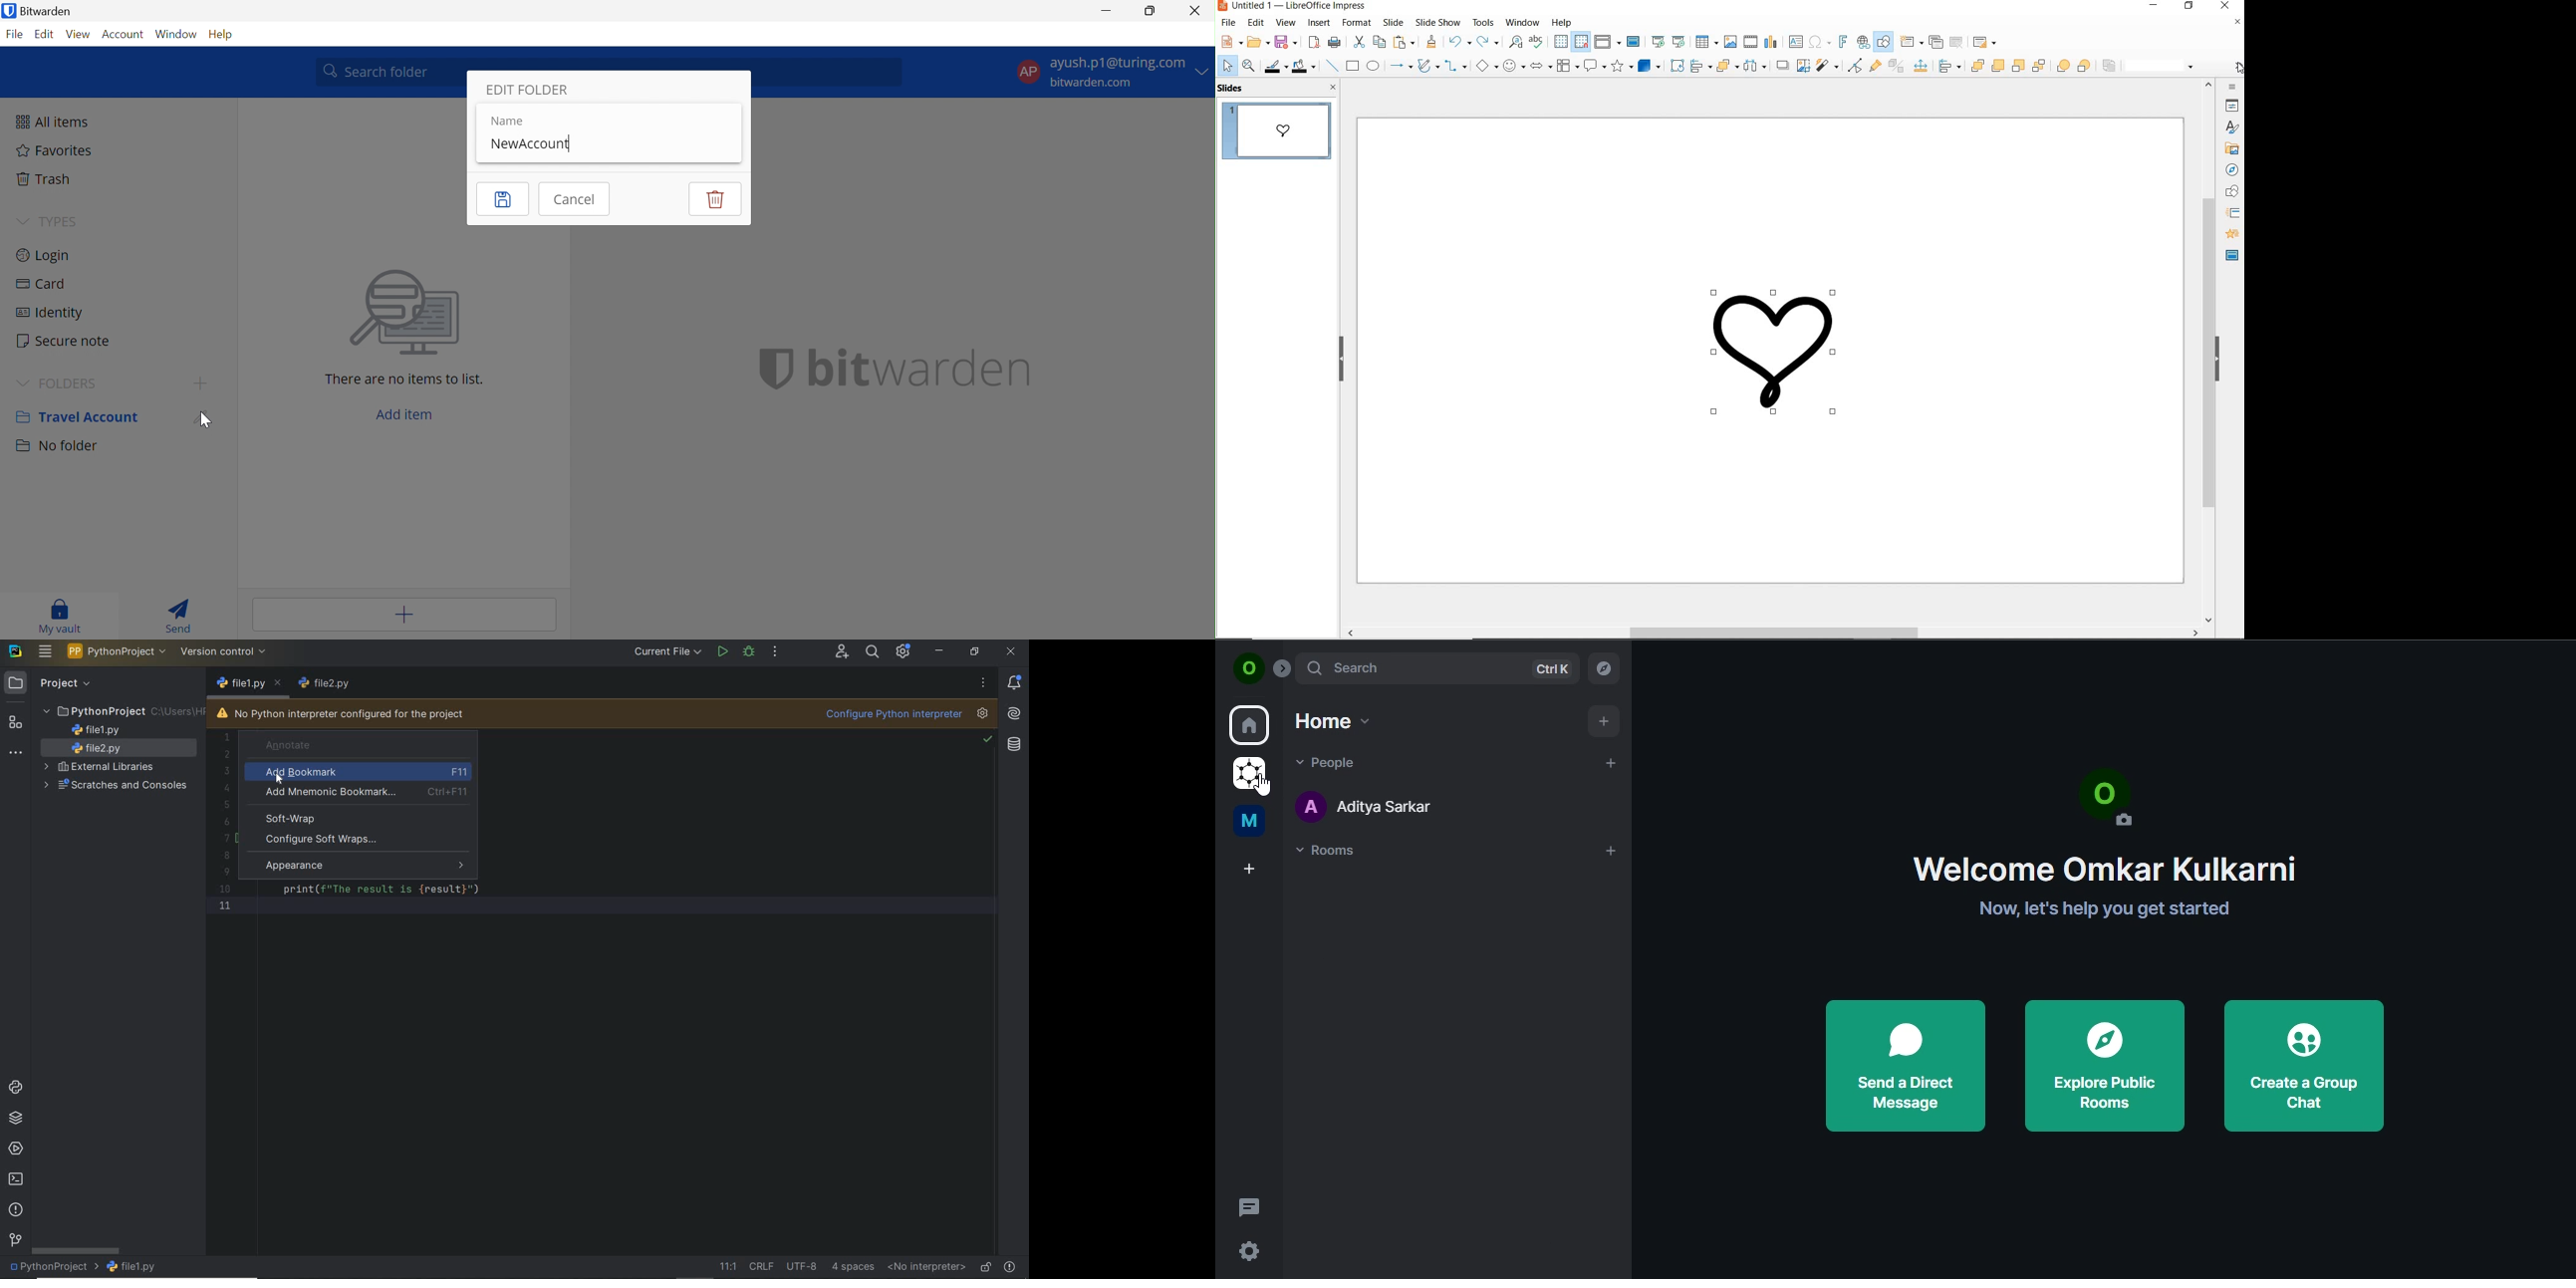  Describe the element at coordinates (1286, 42) in the screenshot. I see `save` at that location.